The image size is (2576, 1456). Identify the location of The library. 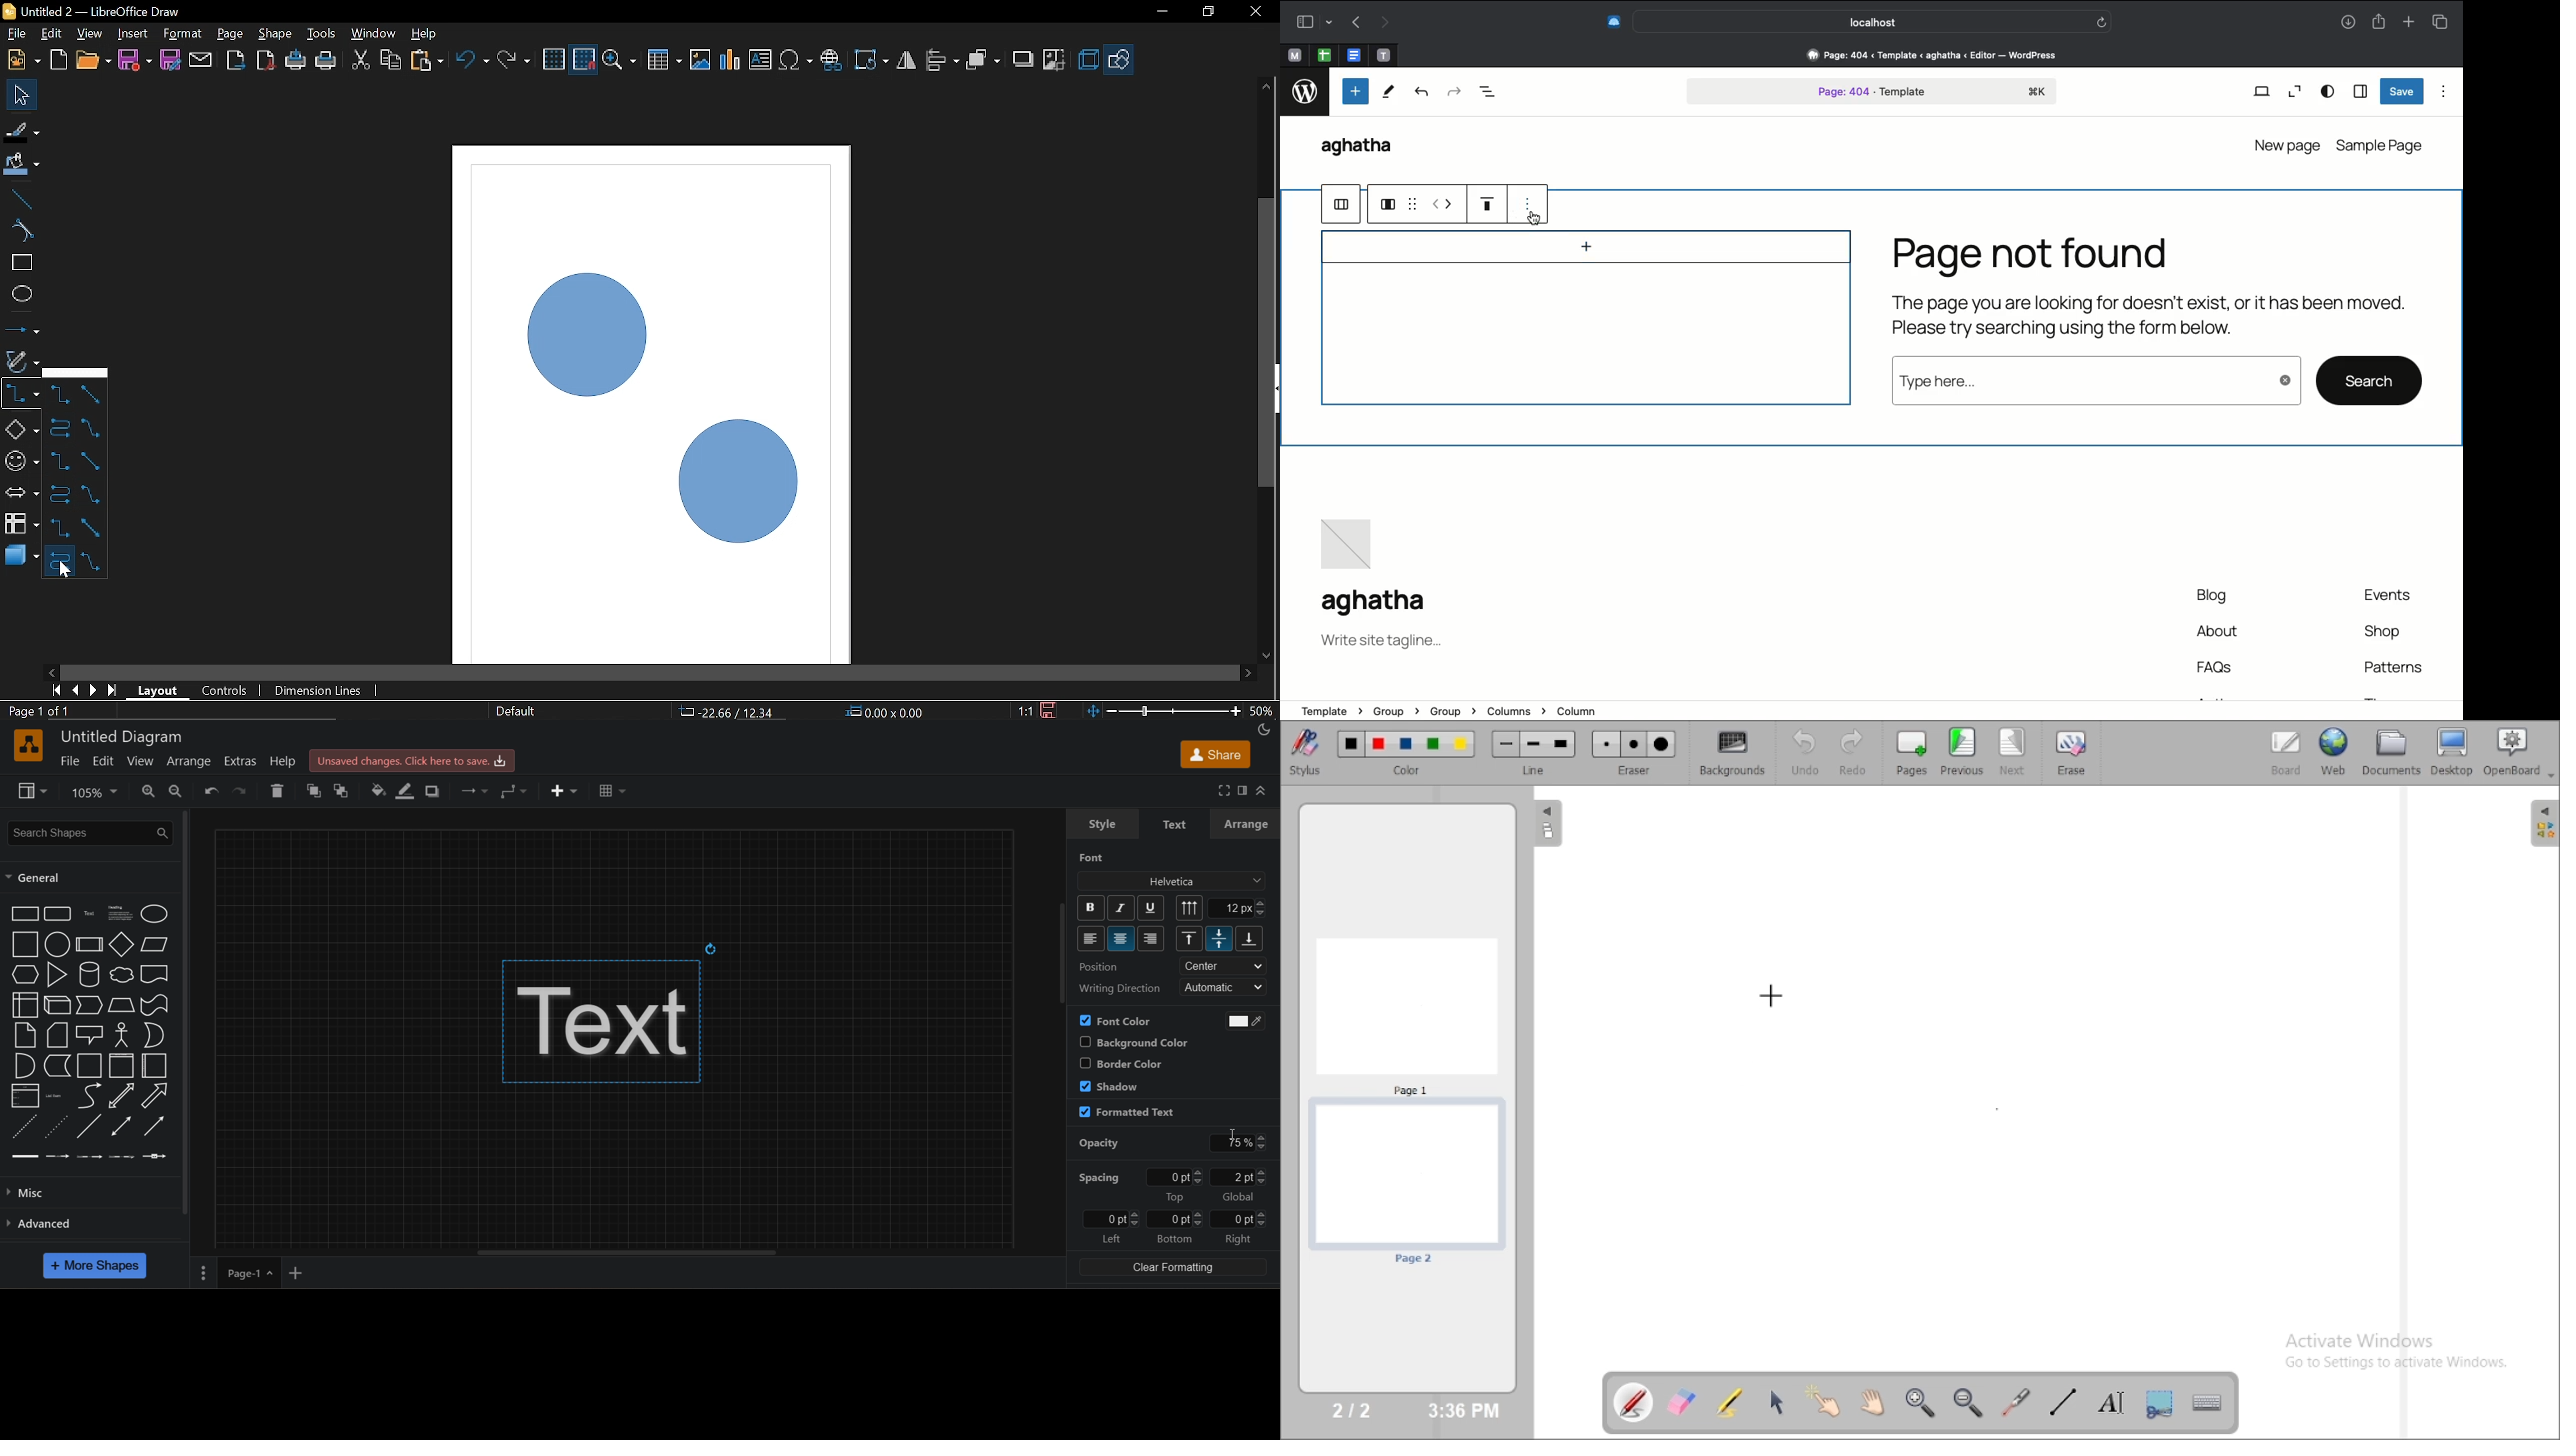
(2544, 822).